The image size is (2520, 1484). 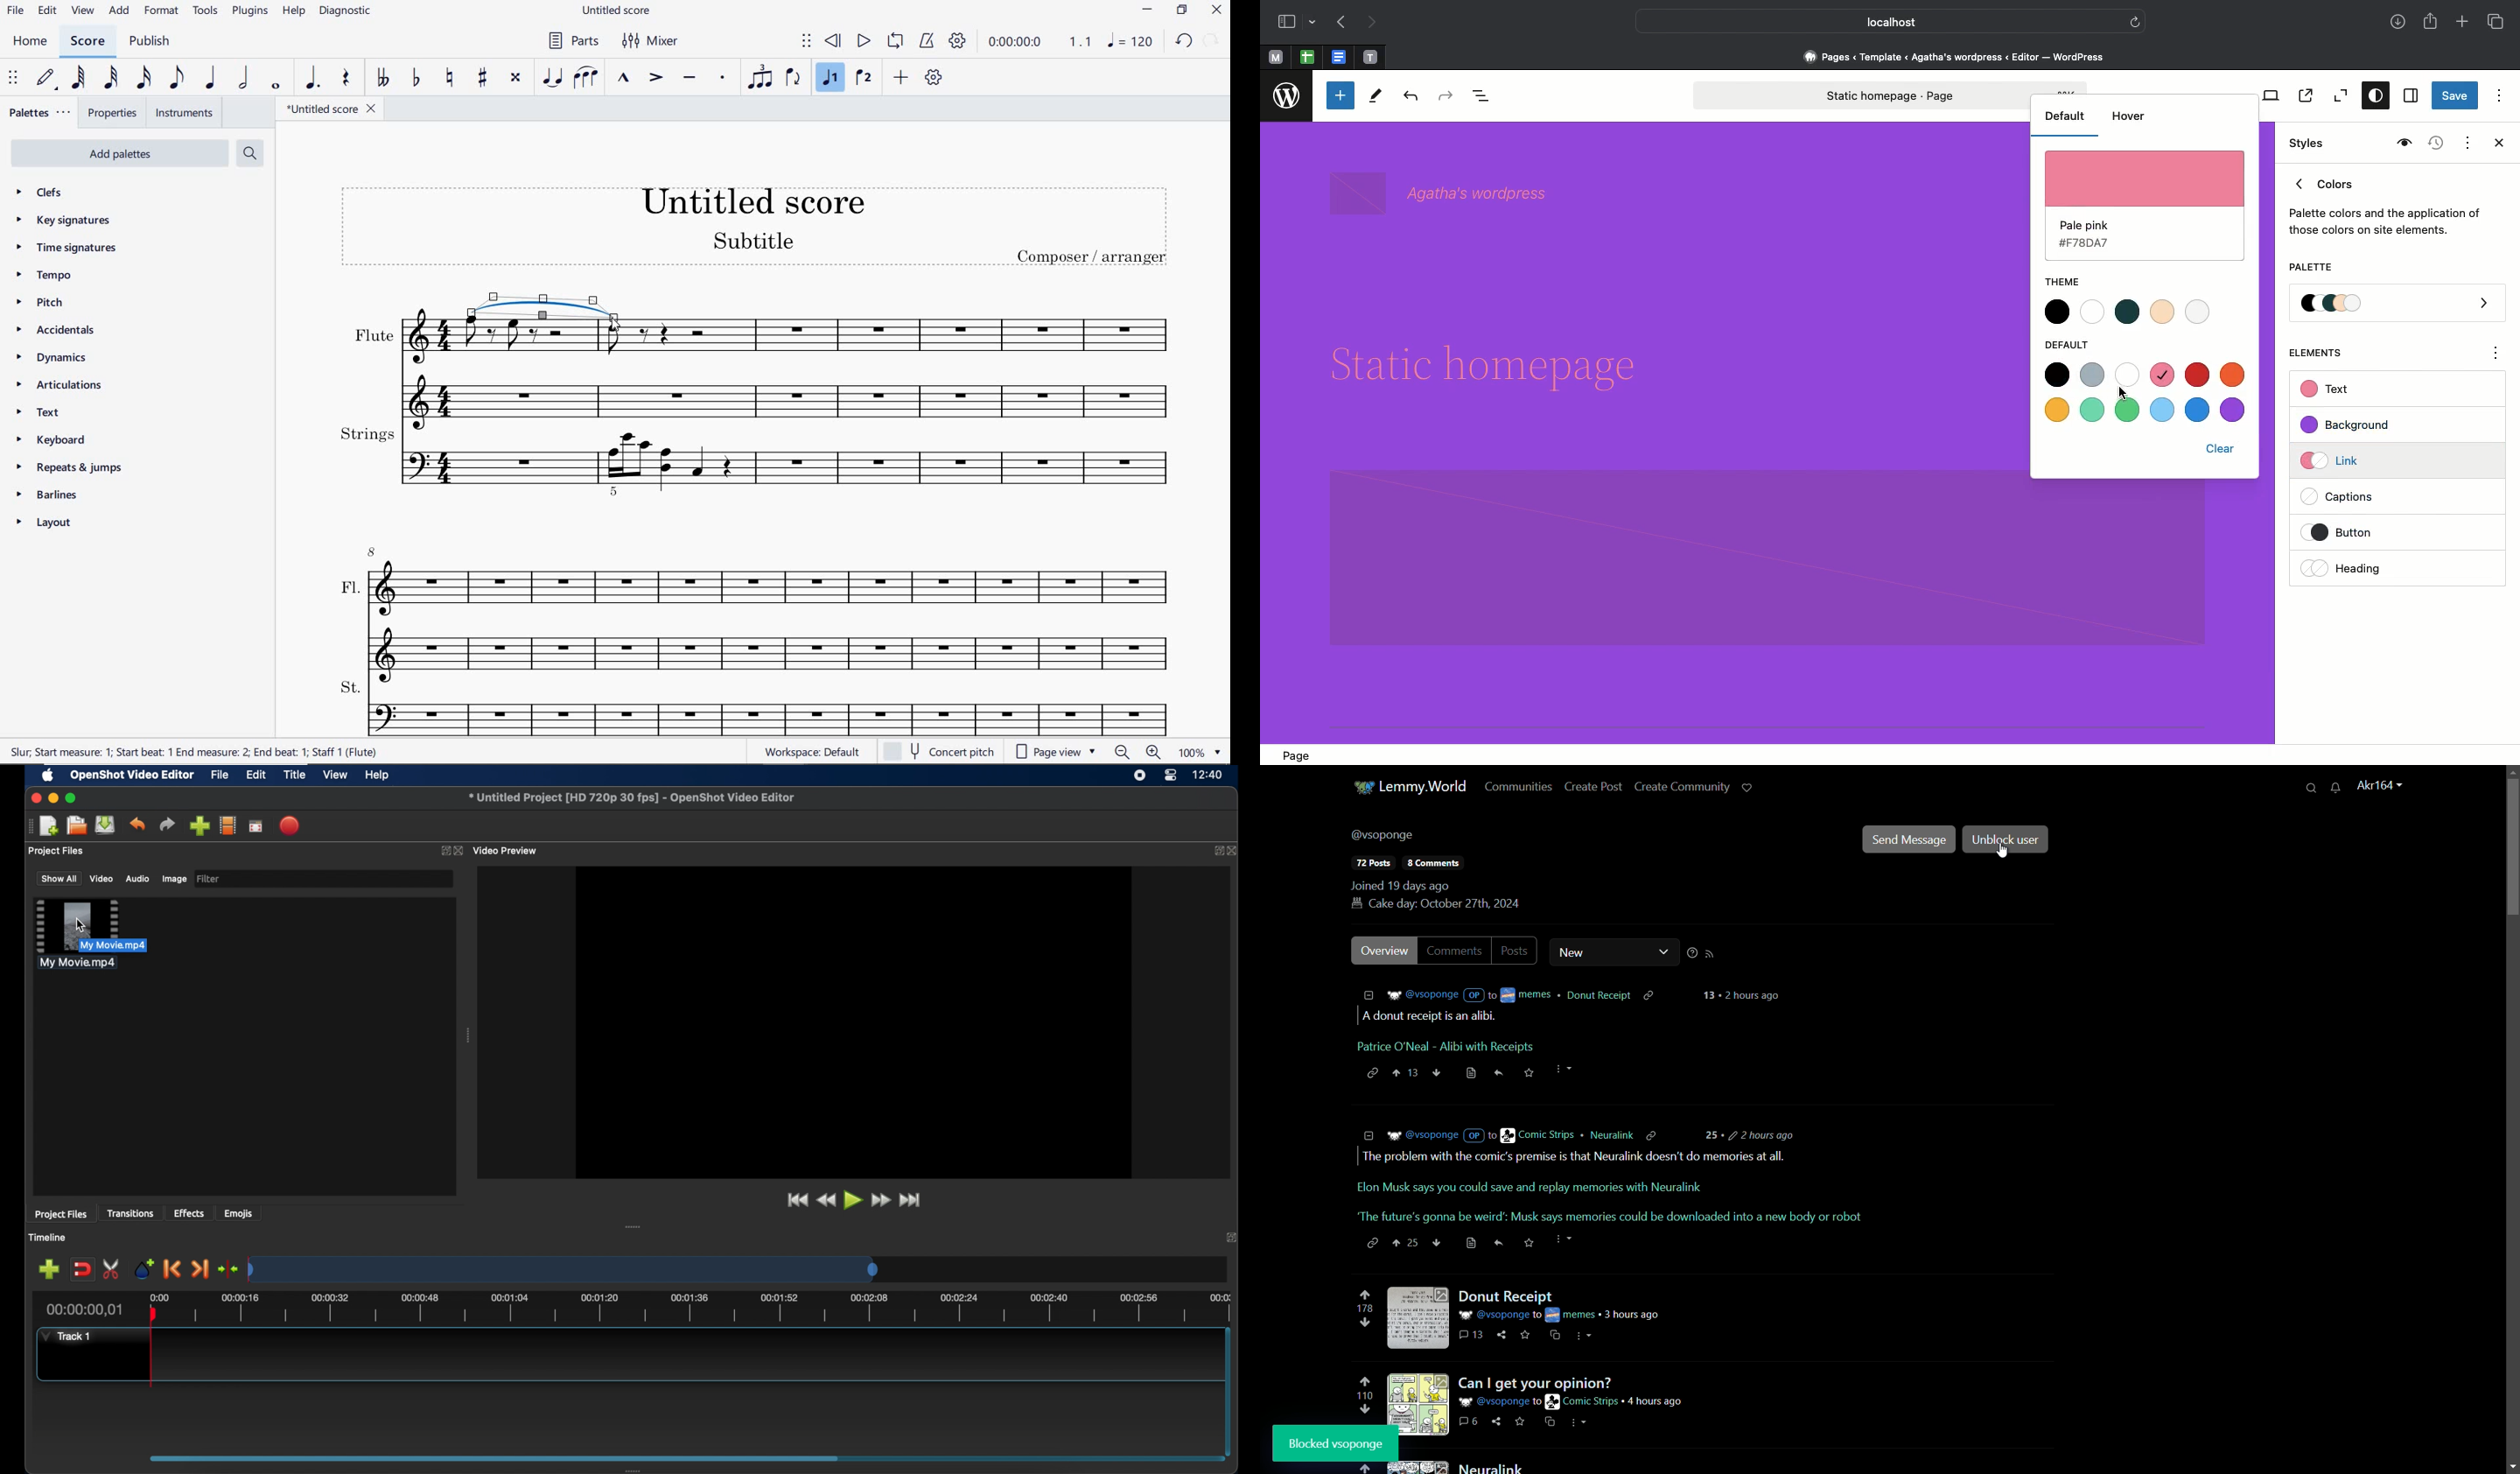 What do you see at coordinates (120, 12) in the screenshot?
I see `add` at bounding box center [120, 12].